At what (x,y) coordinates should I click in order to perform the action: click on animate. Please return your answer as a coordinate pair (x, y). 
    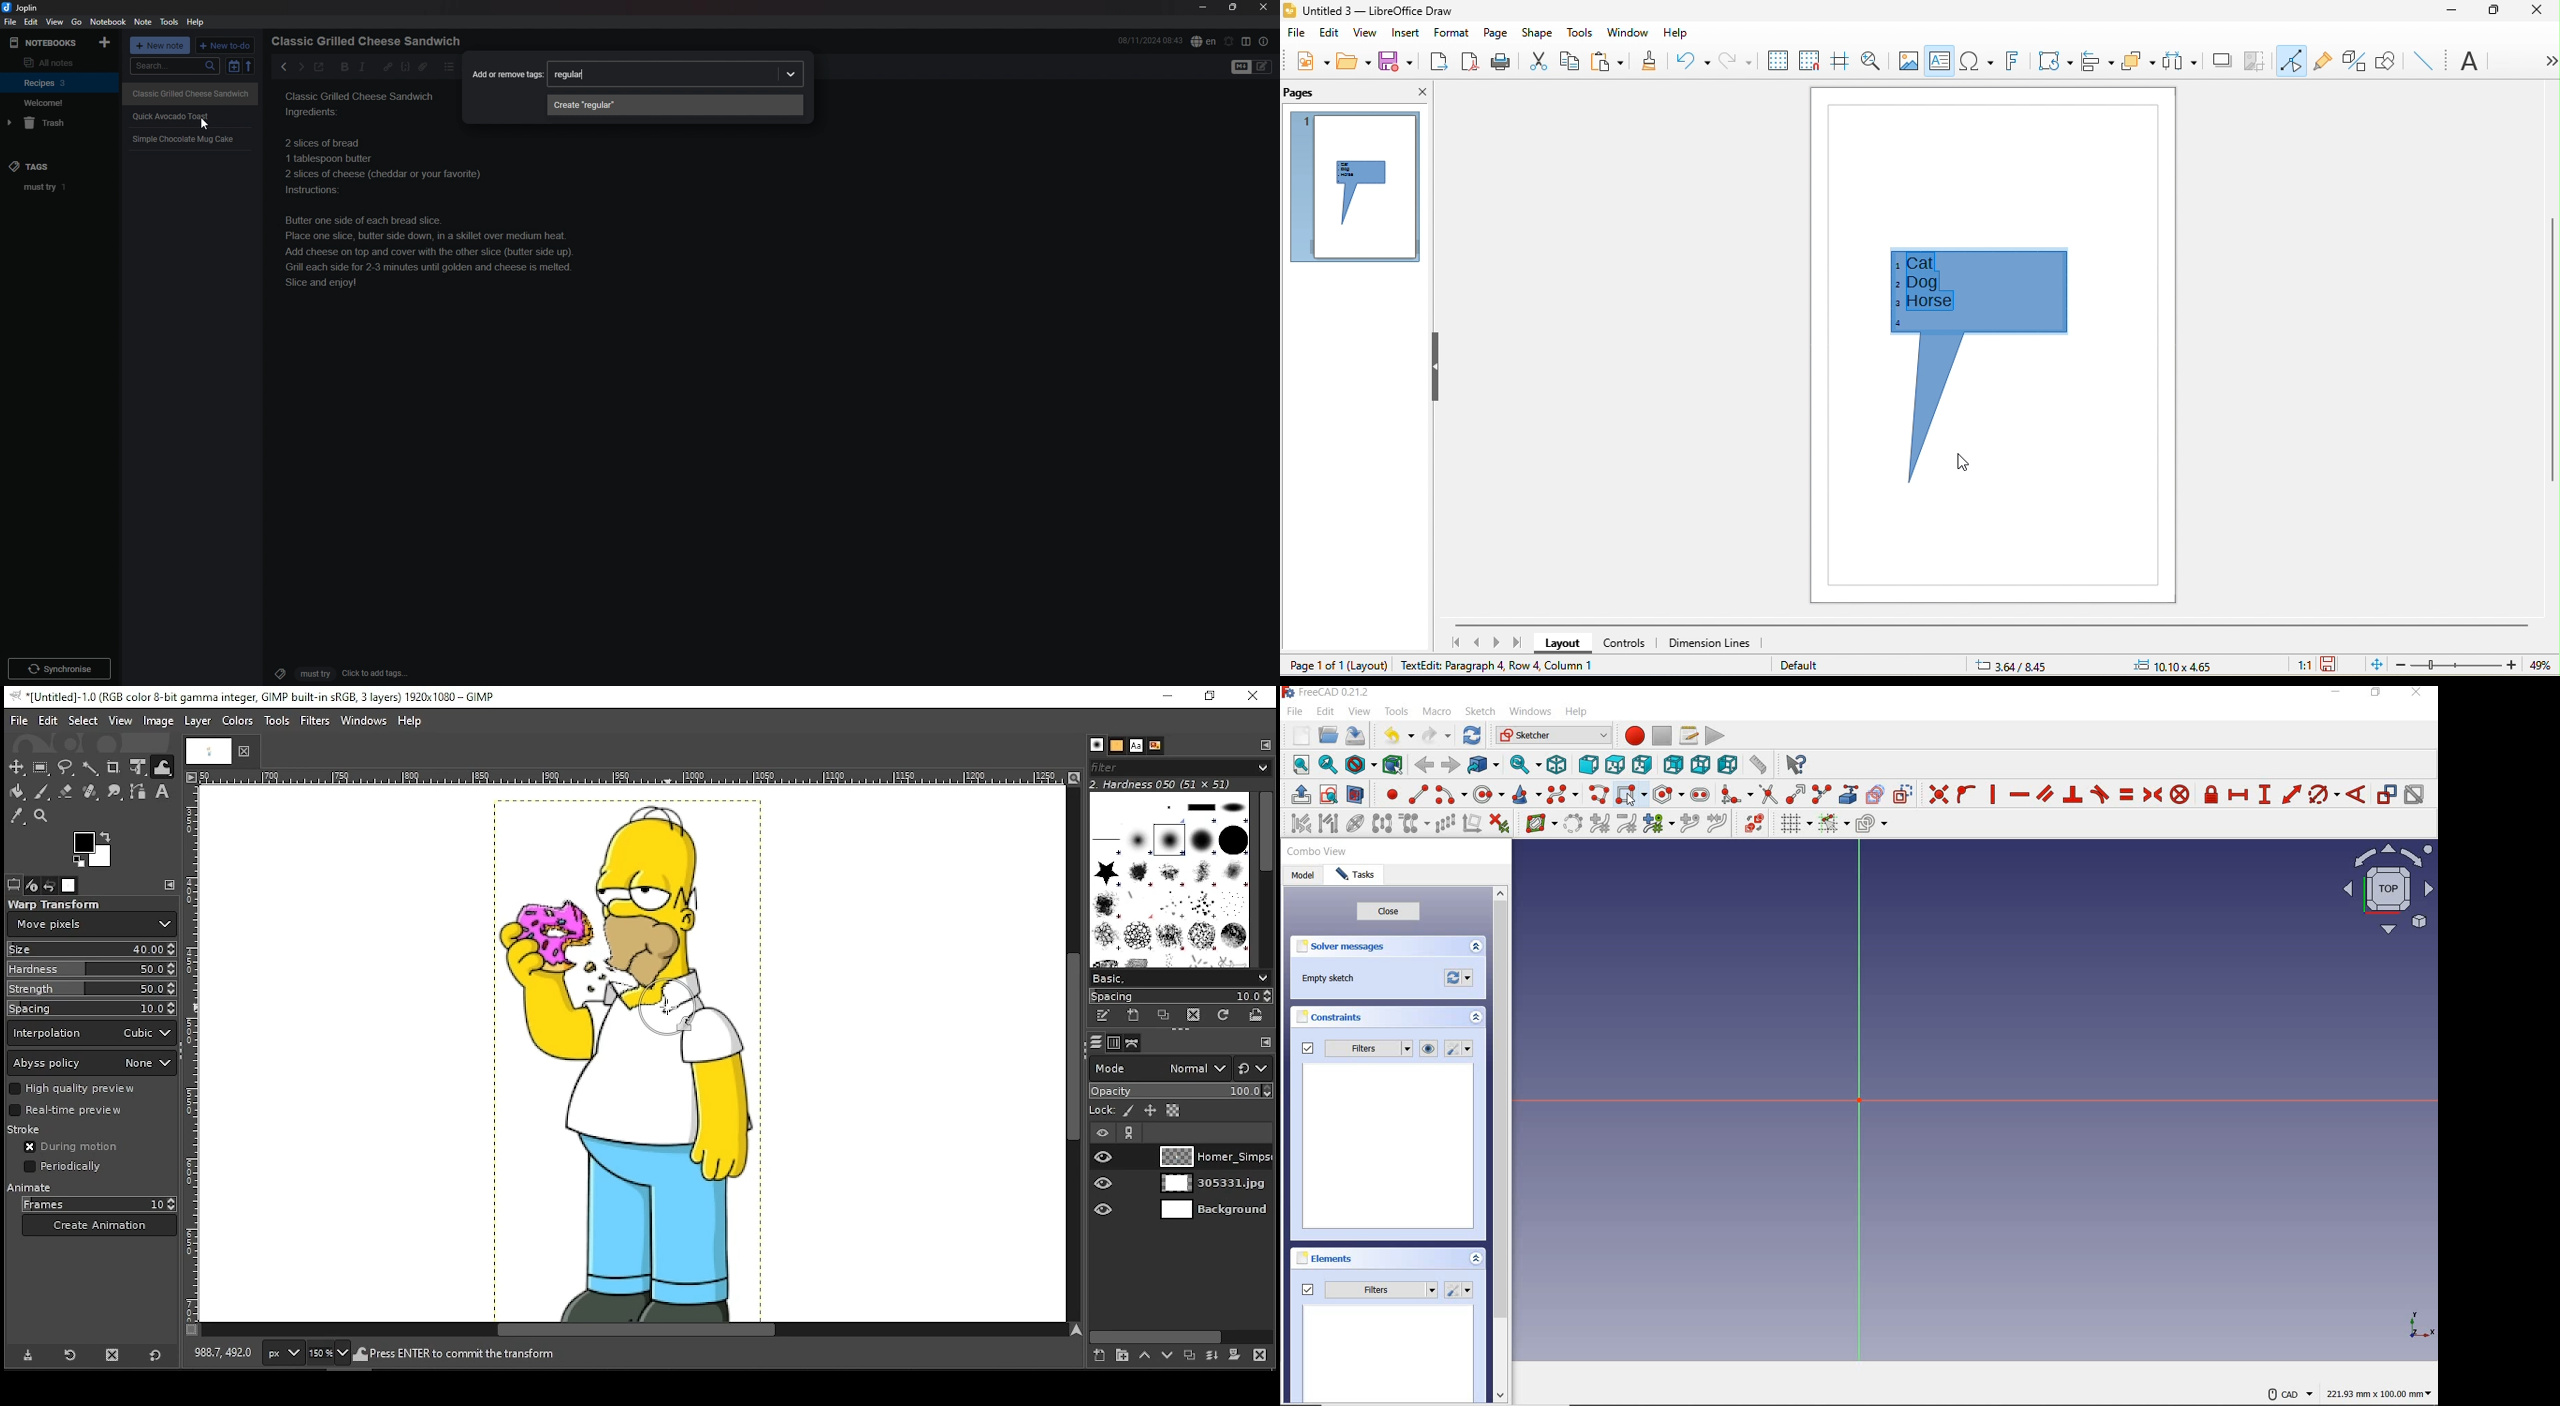
    Looking at the image, I should click on (31, 1190).